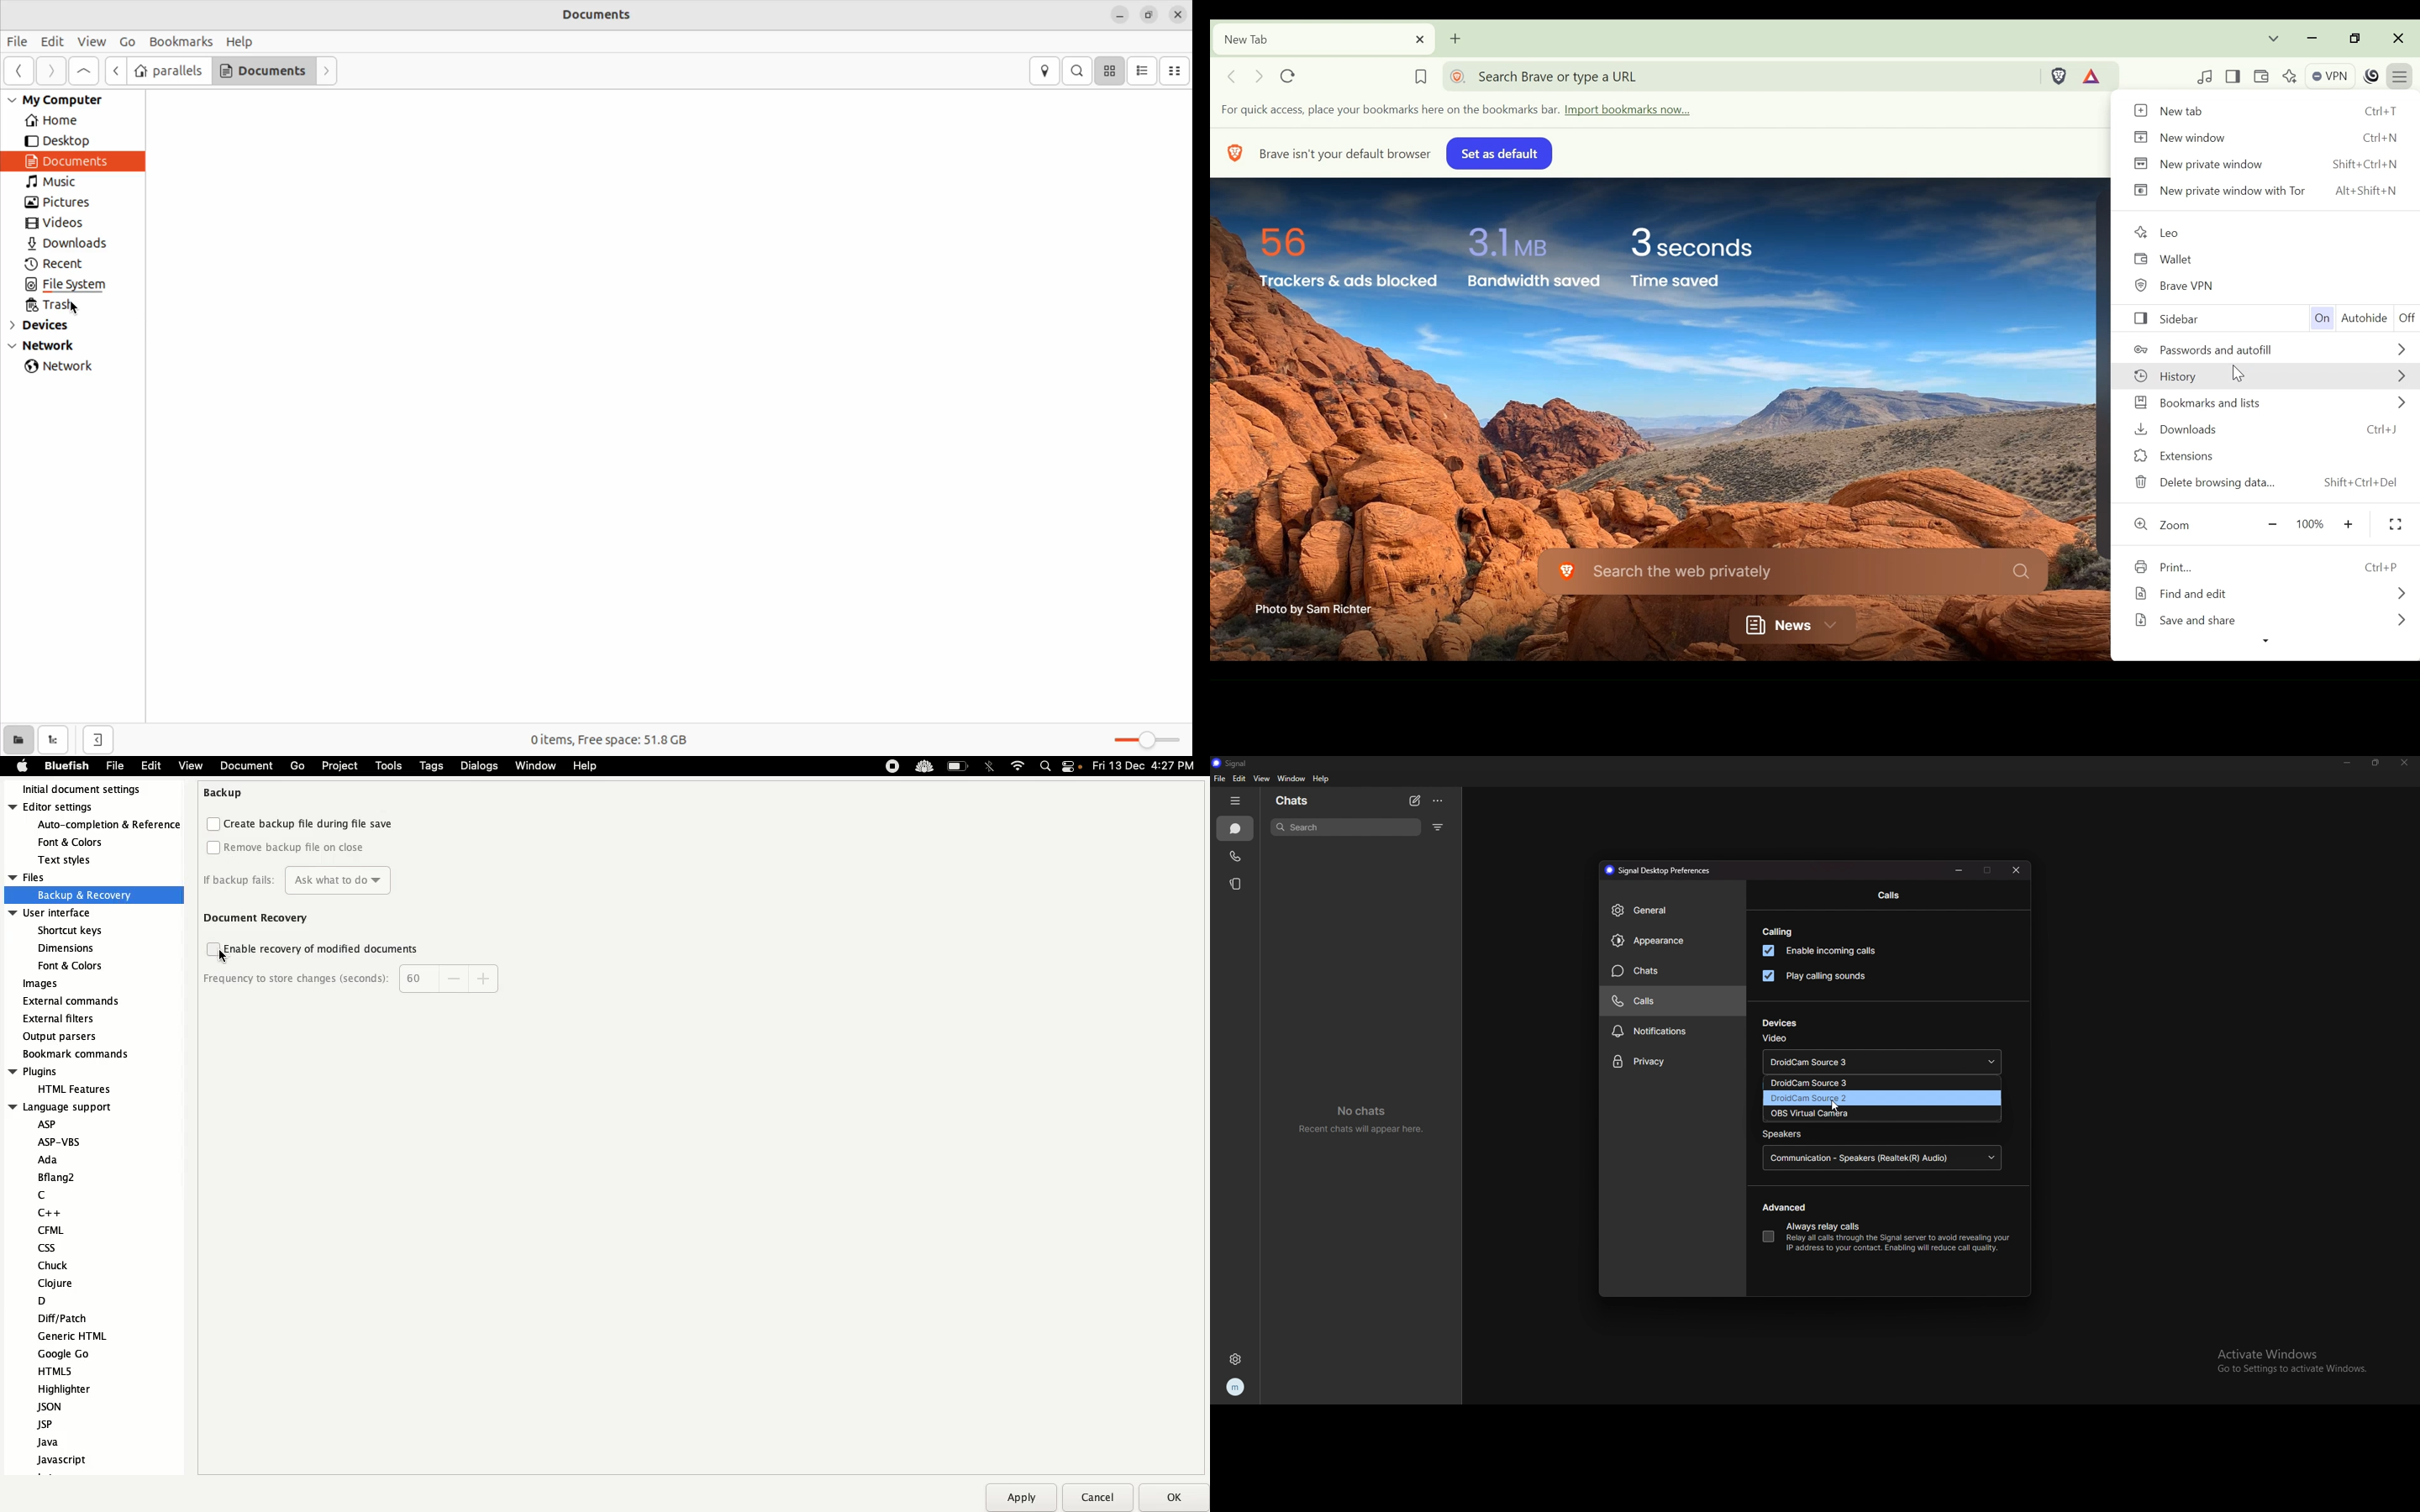 The height and width of the screenshot is (1512, 2436). I want to click on options, so click(1439, 801).